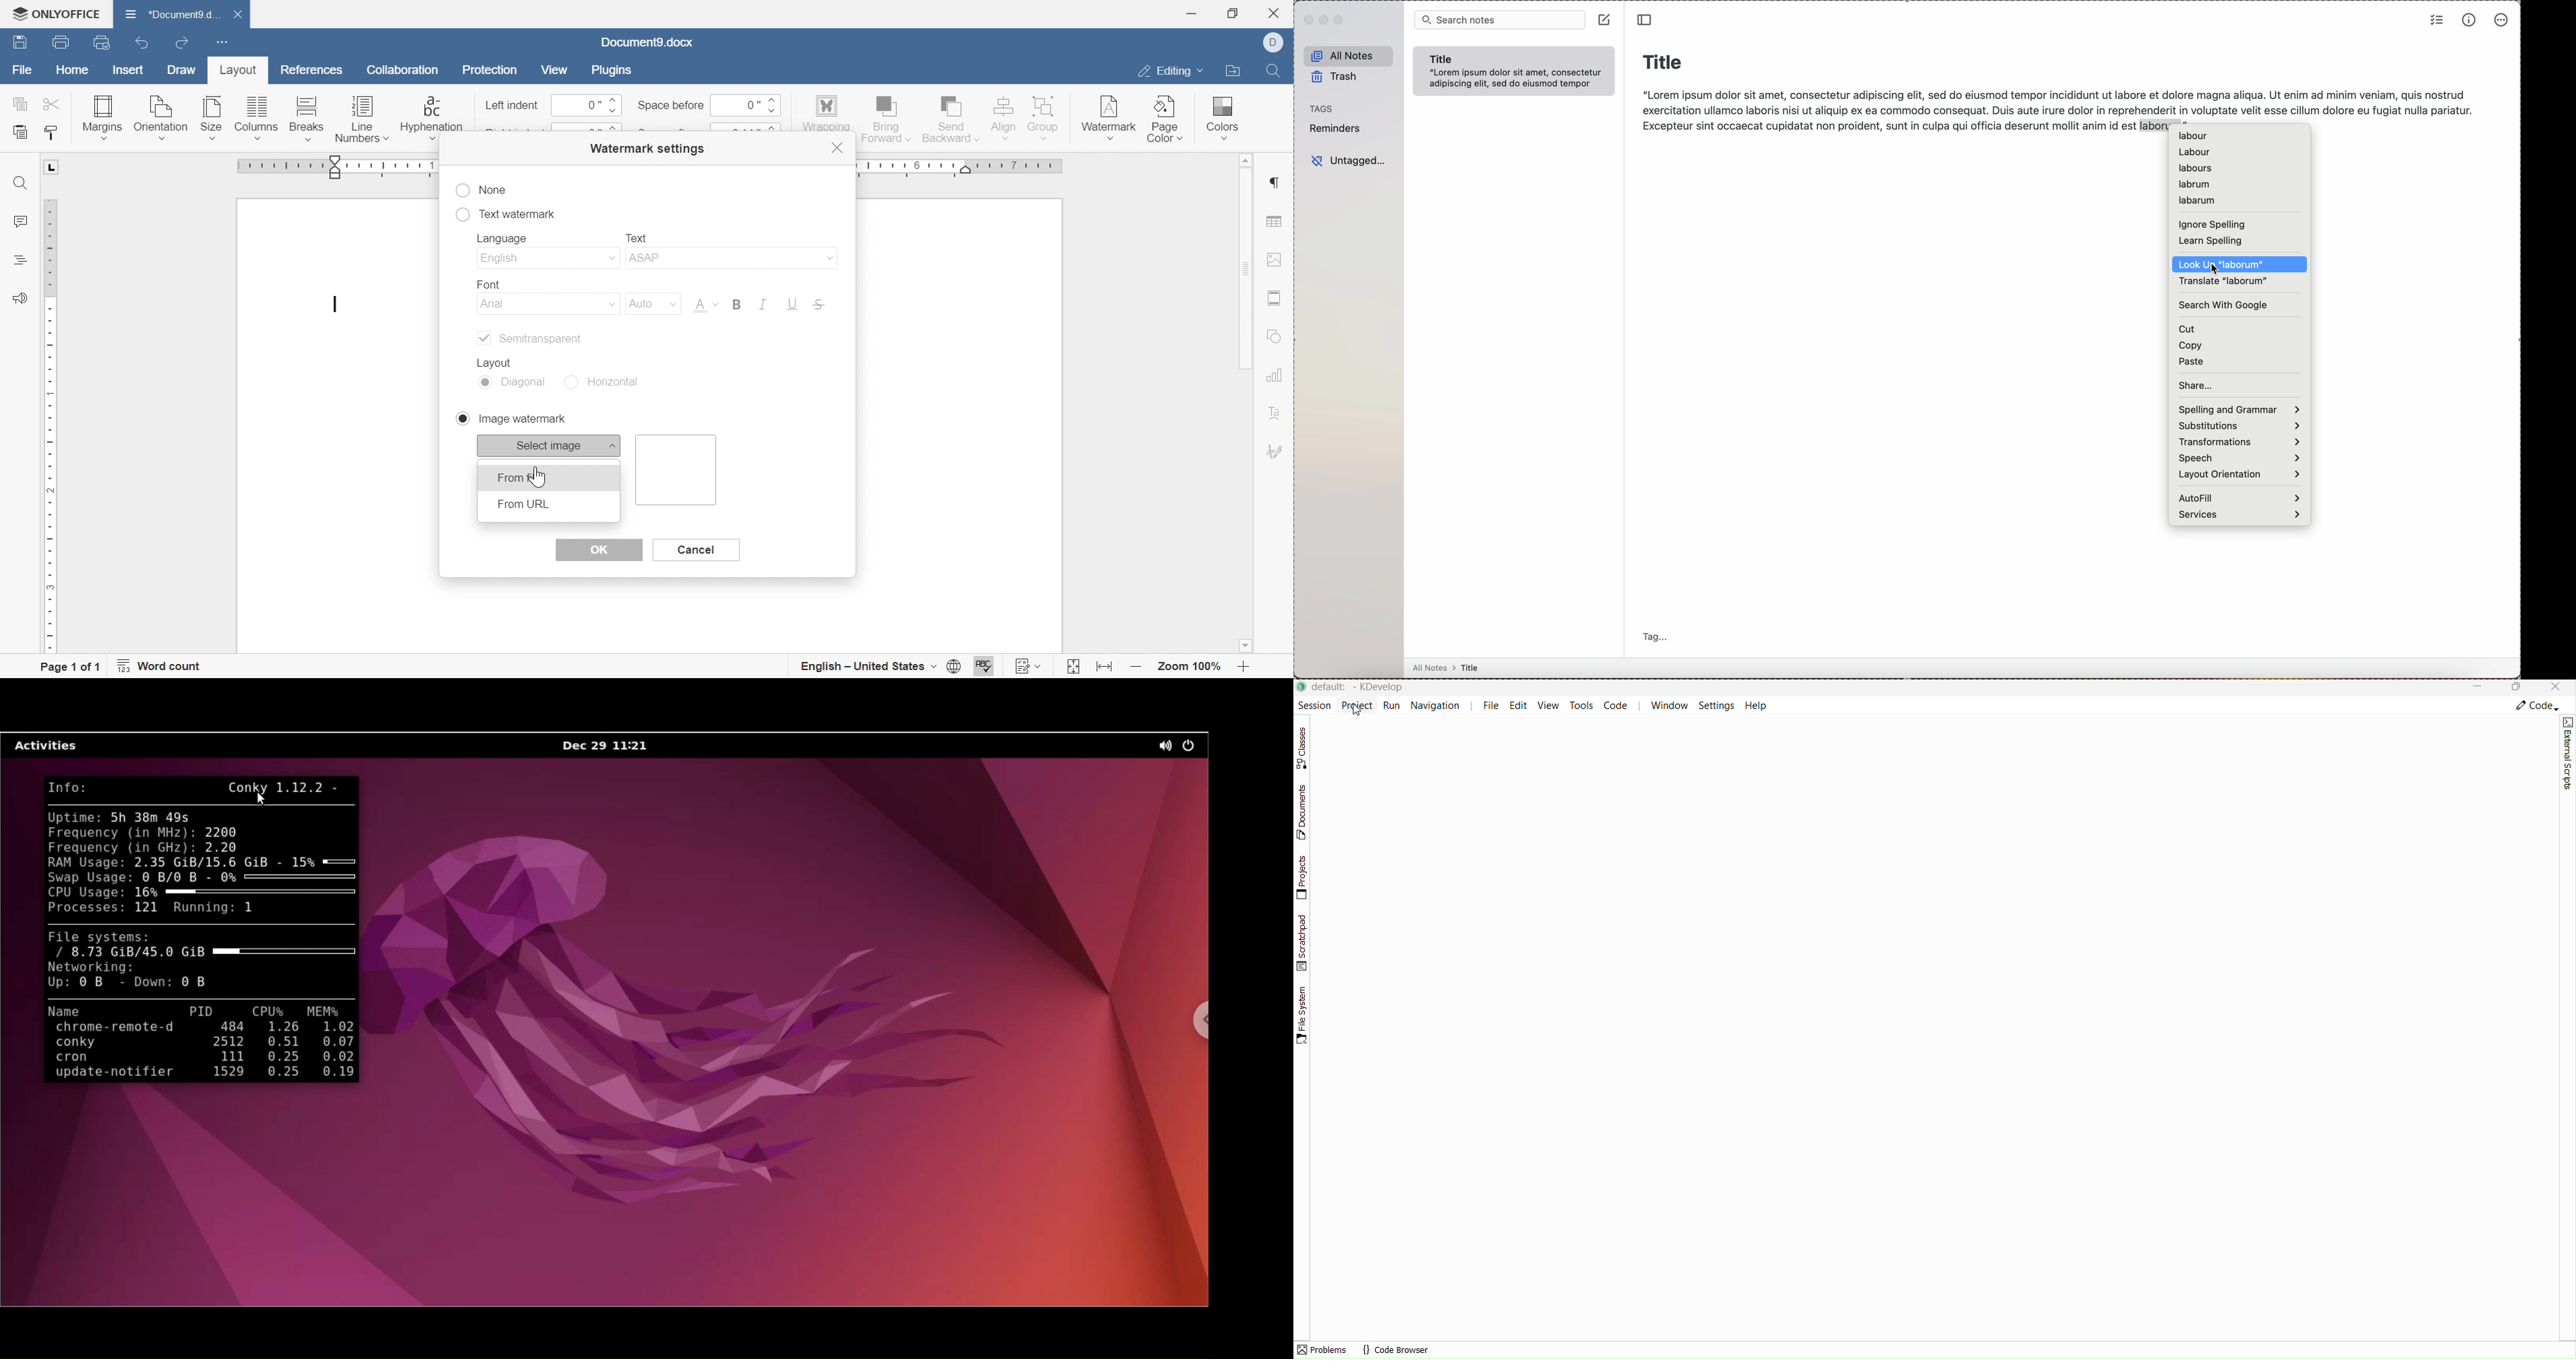 This screenshot has width=2576, height=1372. Describe the element at coordinates (2200, 201) in the screenshot. I see `labarum` at that location.